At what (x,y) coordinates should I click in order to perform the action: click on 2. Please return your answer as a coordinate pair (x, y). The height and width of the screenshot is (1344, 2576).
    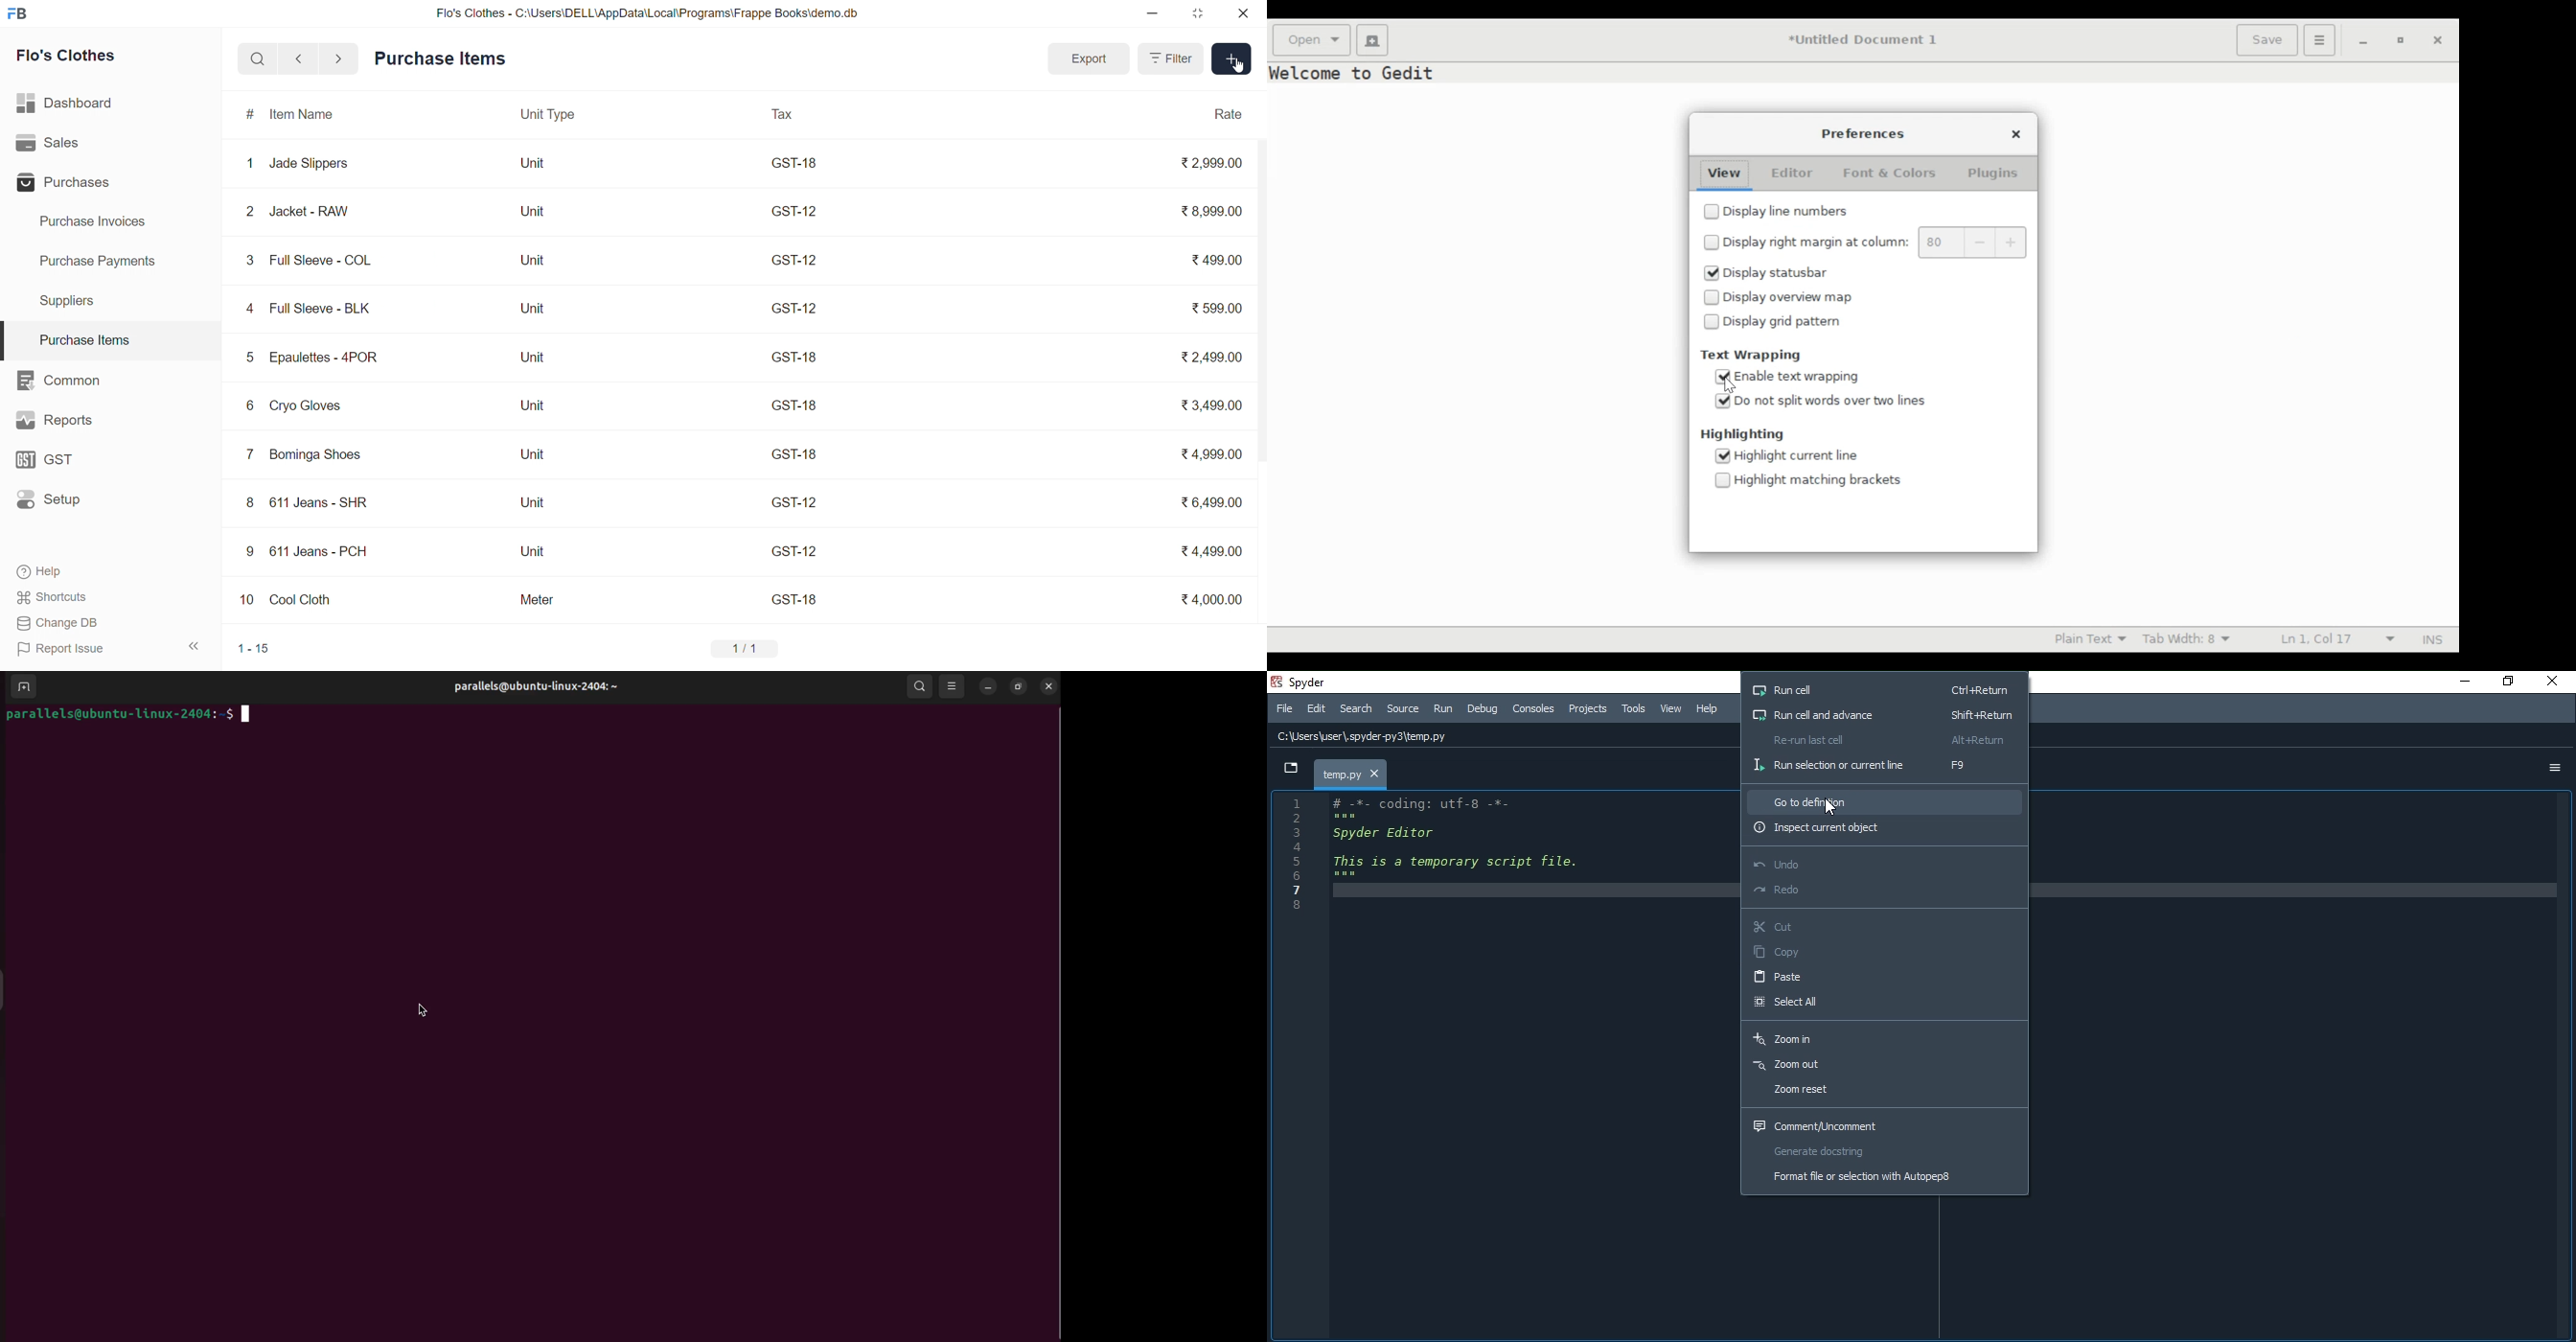
    Looking at the image, I should click on (250, 211).